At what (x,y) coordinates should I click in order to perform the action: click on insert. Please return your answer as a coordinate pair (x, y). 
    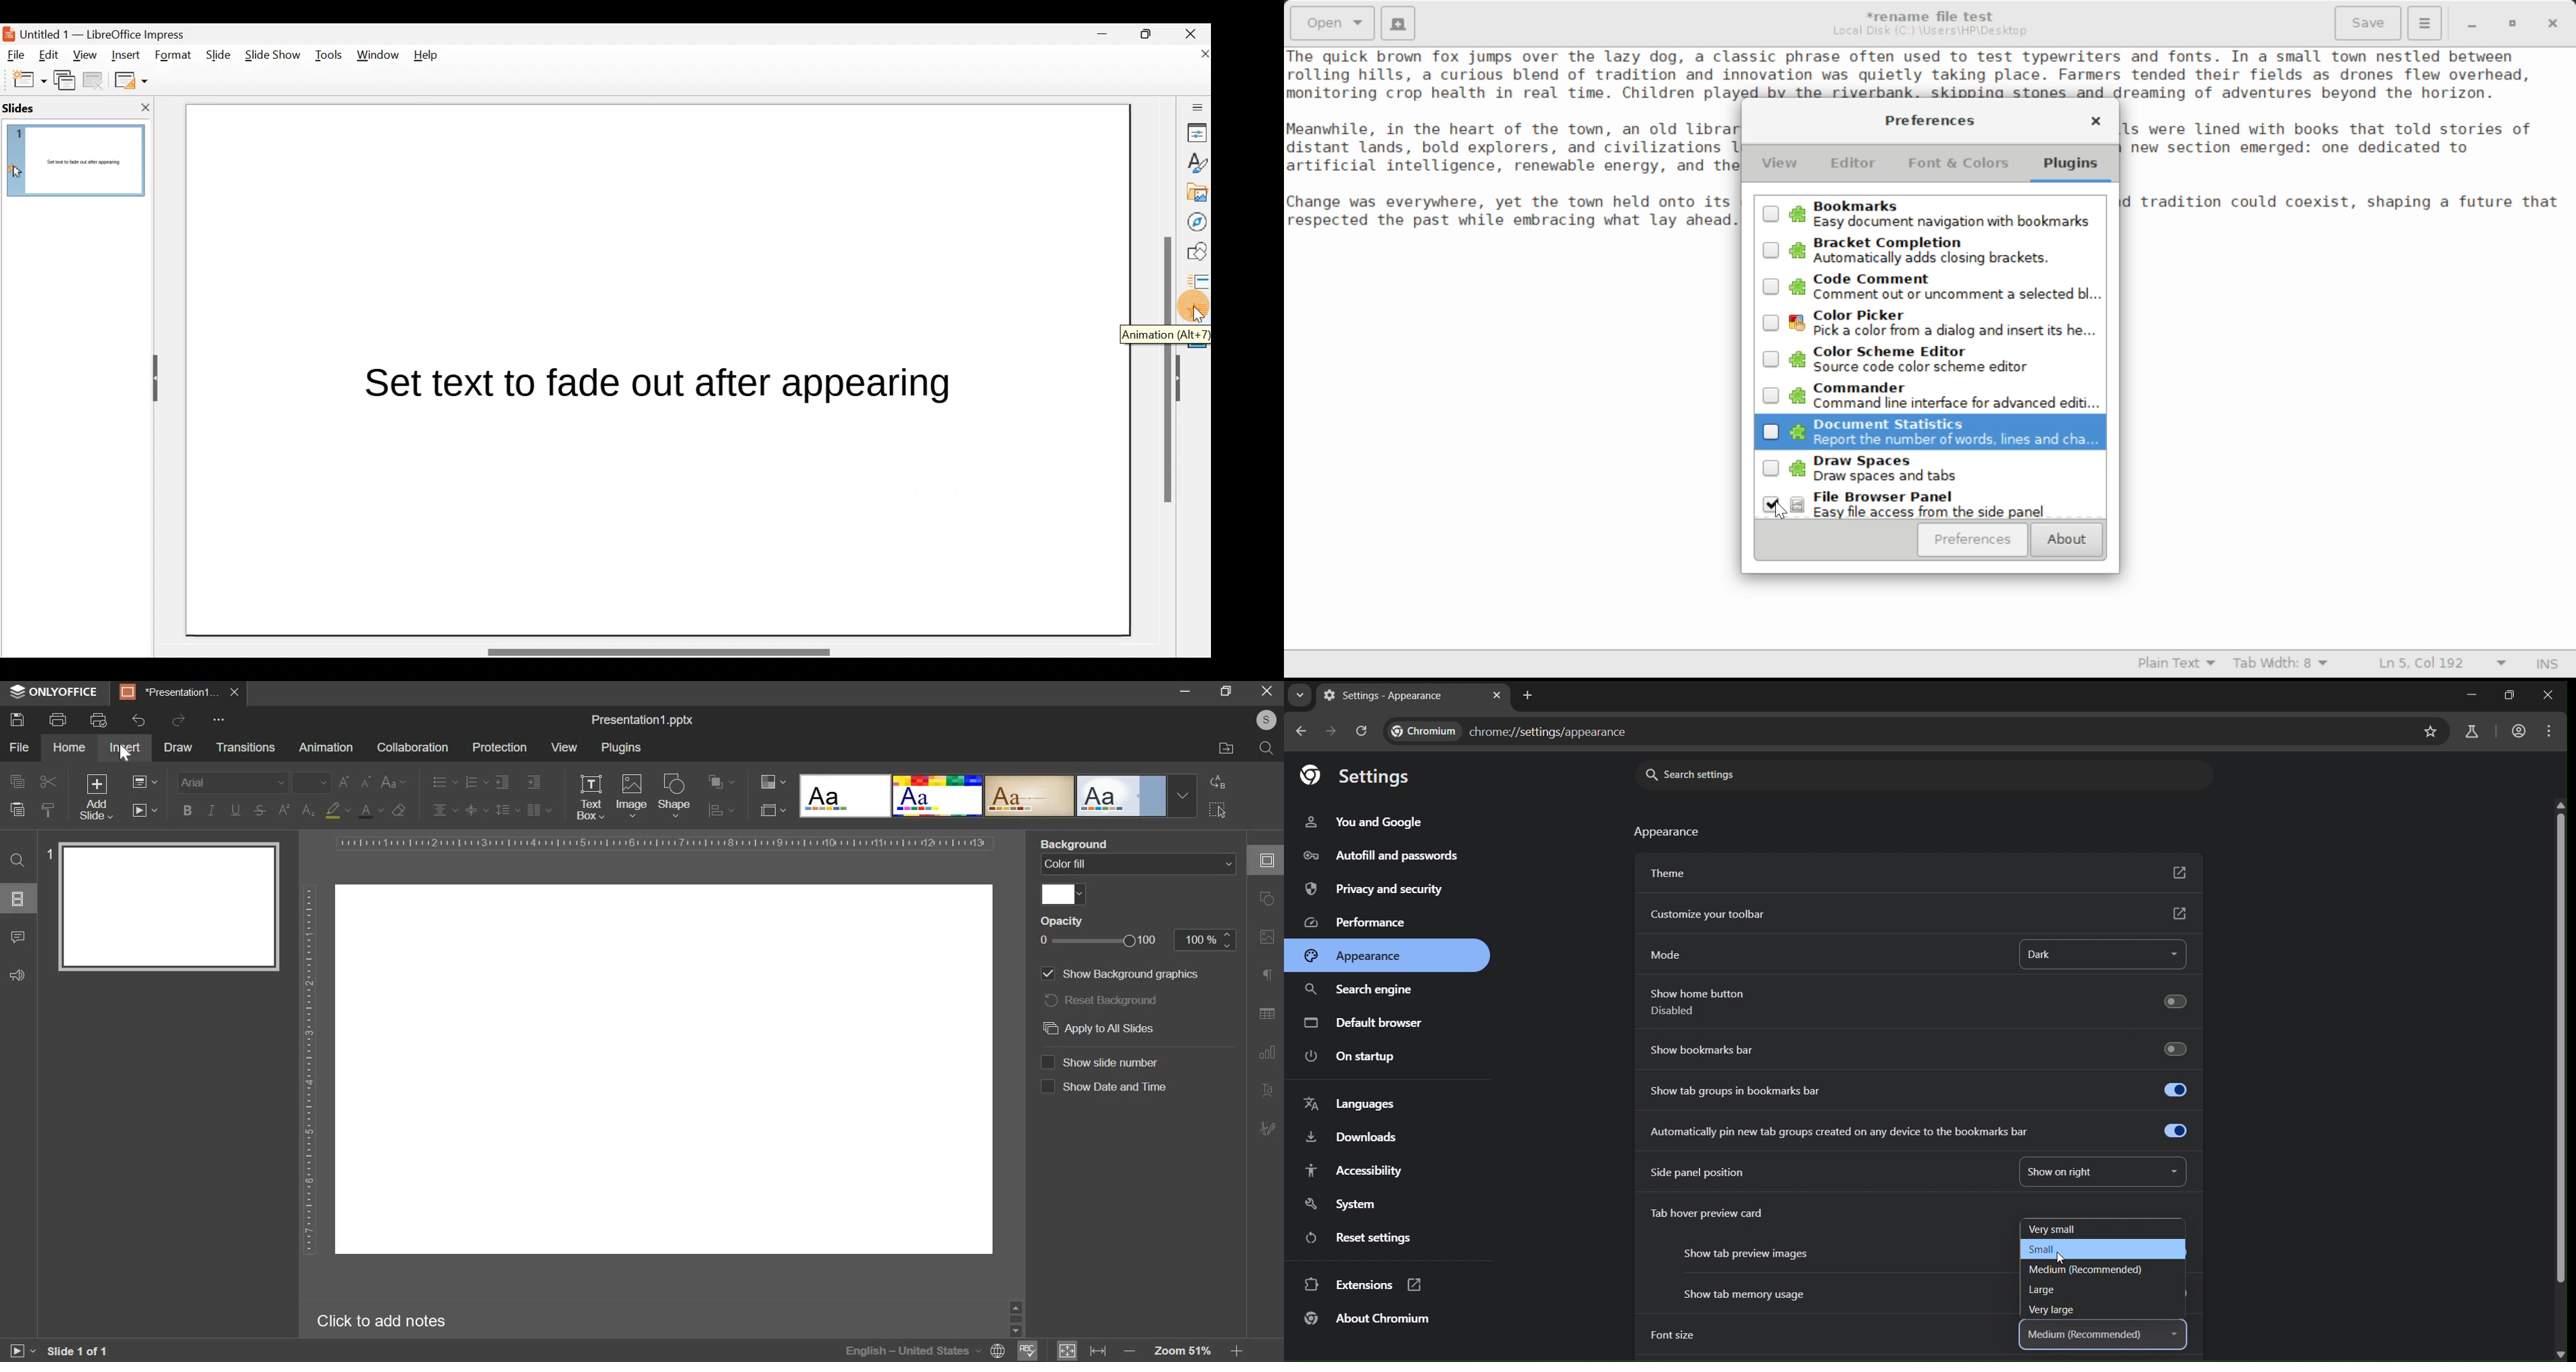
    Looking at the image, I should click on (124, 747).